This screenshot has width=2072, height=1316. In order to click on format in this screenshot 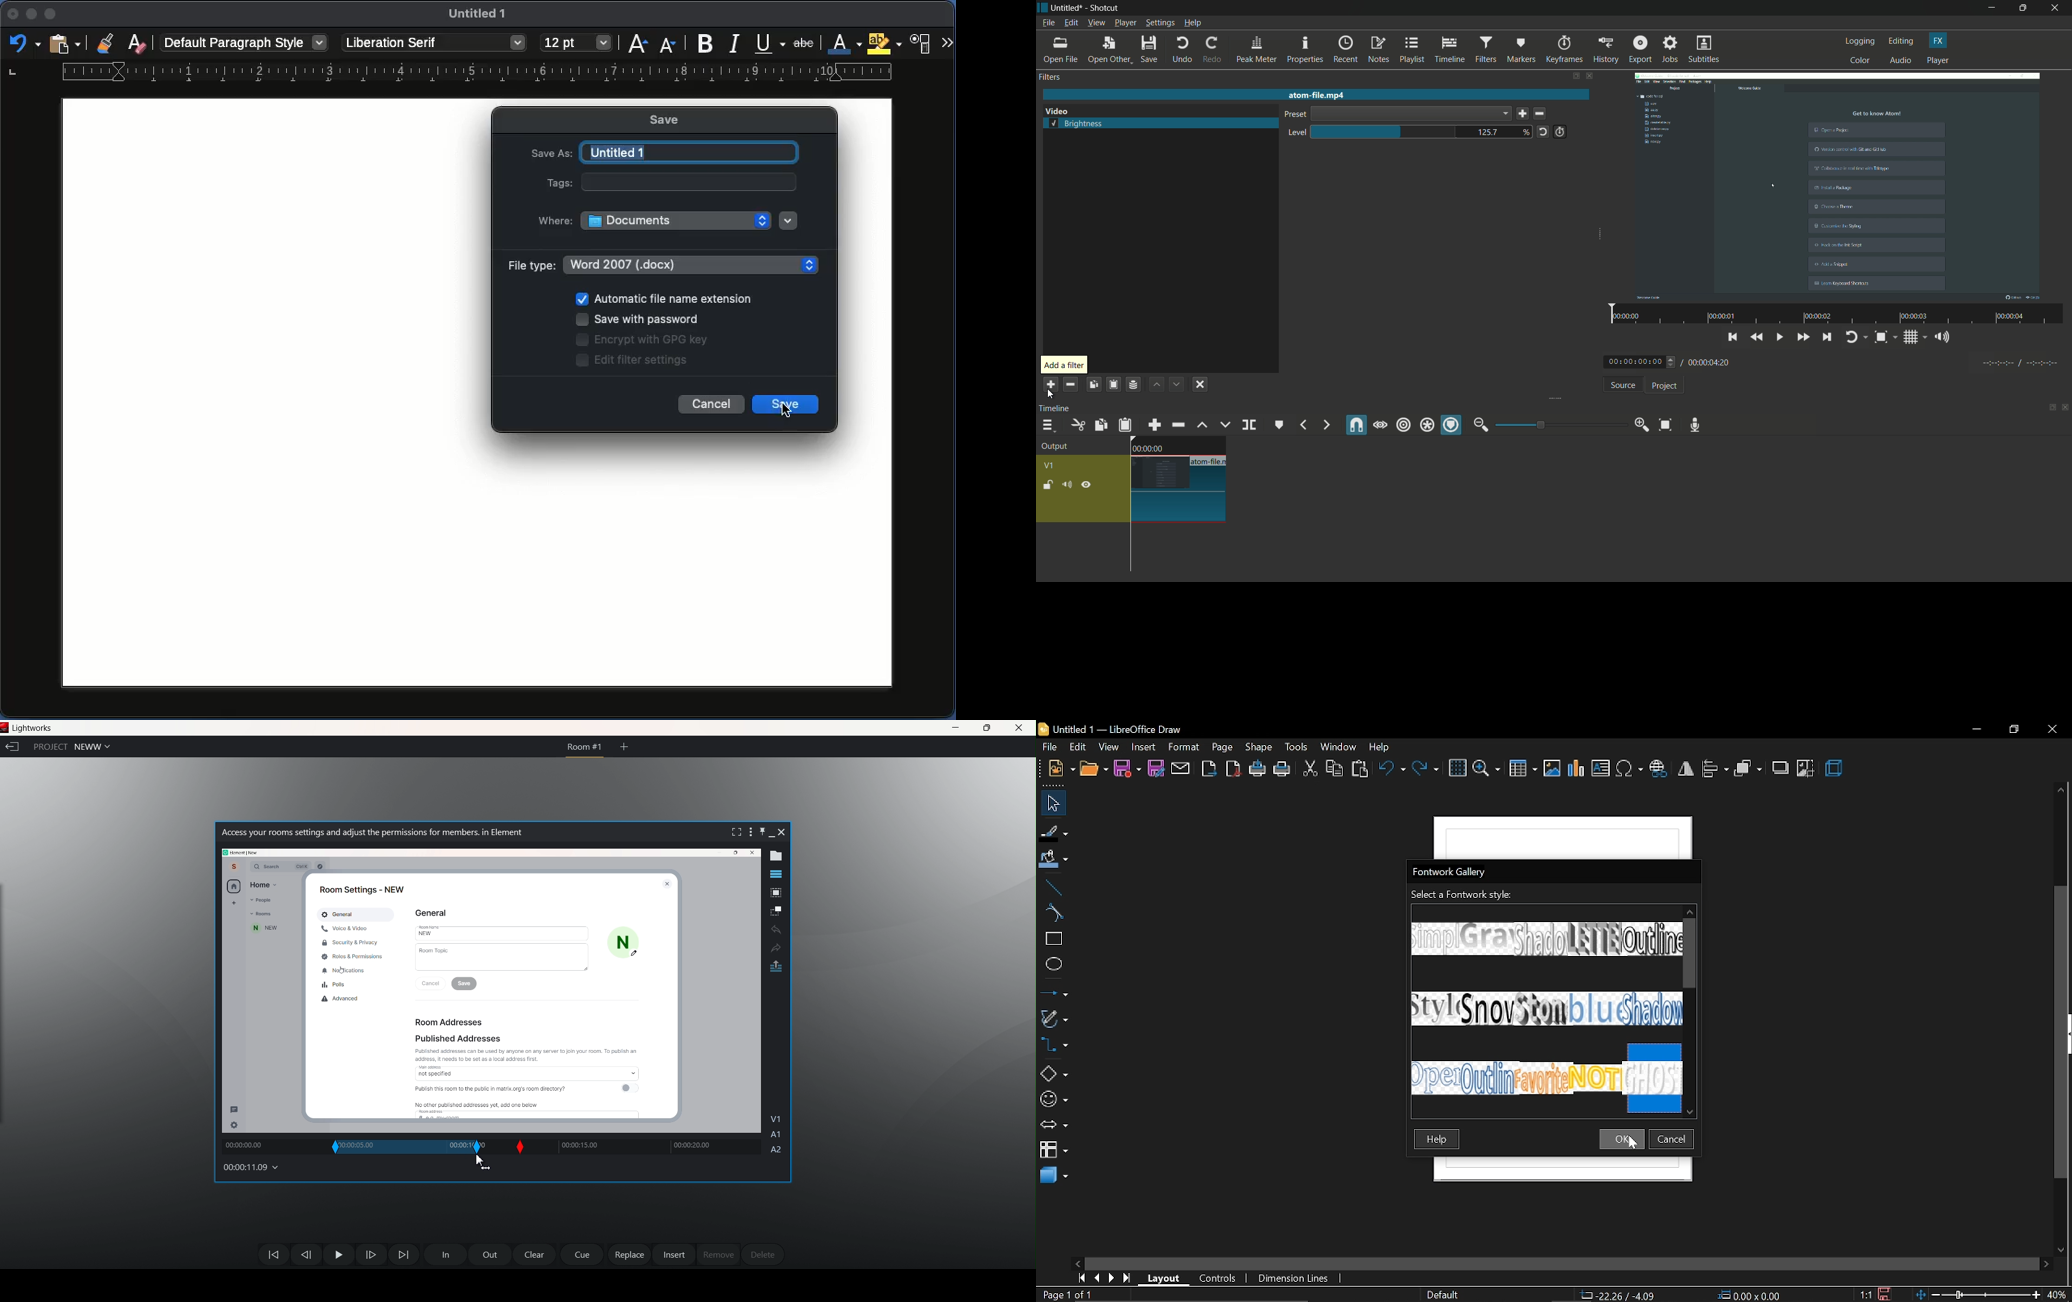, I will do `click(1184, 747)`.